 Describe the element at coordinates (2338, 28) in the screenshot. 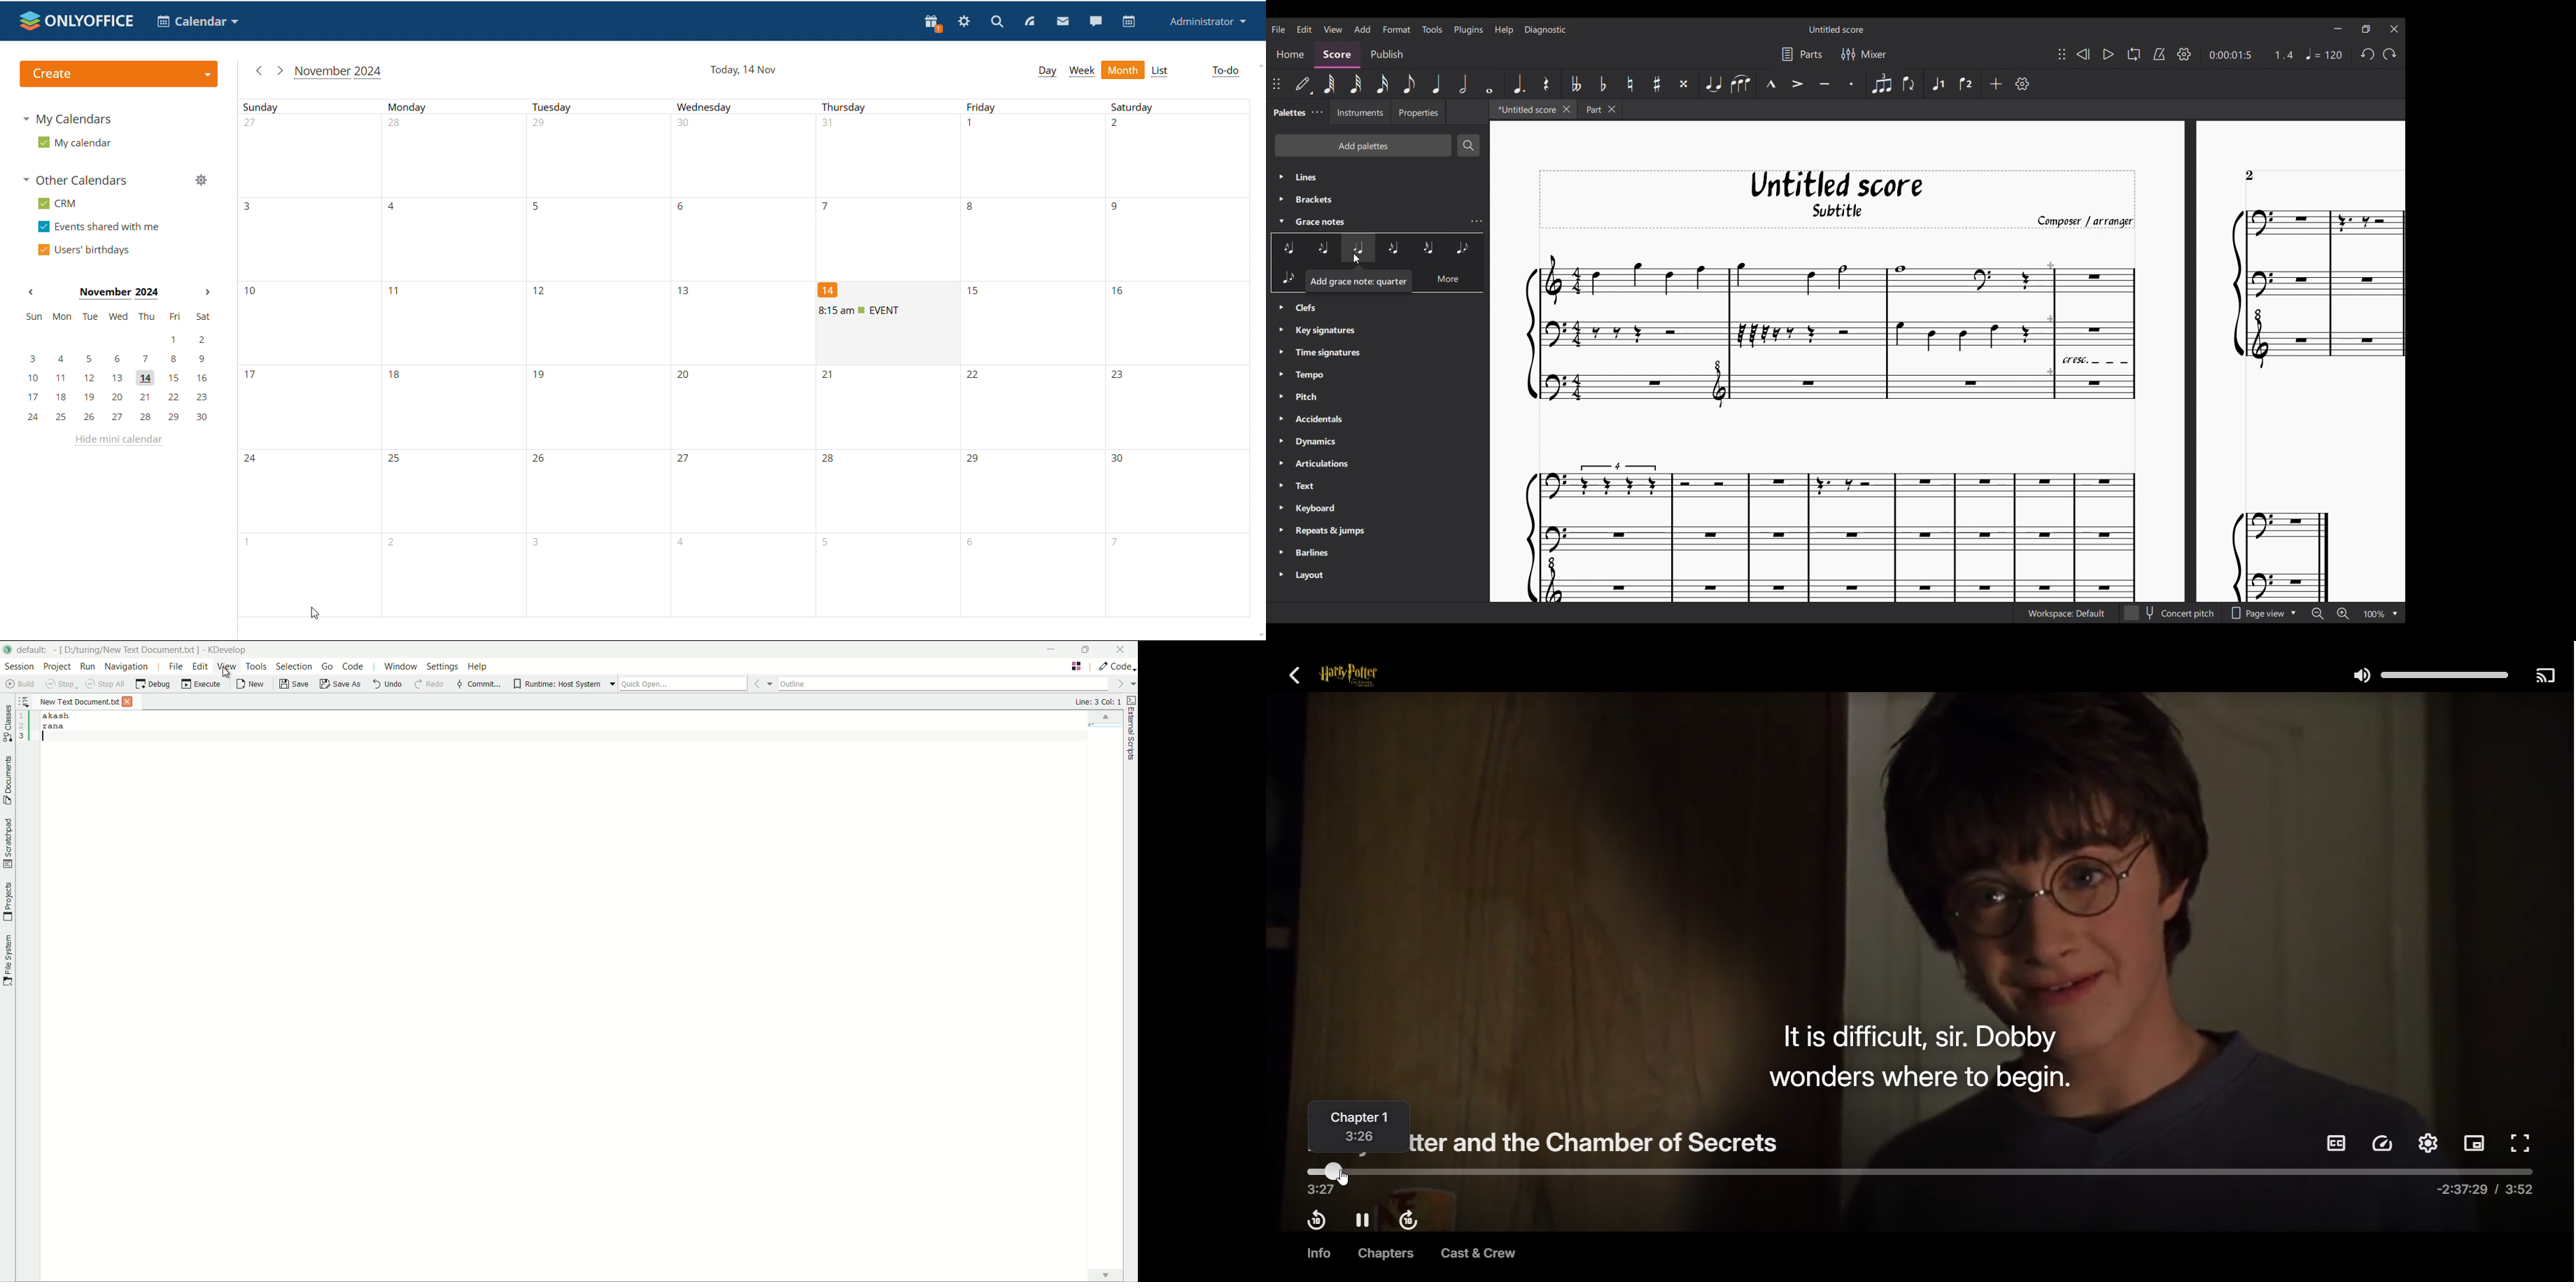

I see `Minimize` at that location.